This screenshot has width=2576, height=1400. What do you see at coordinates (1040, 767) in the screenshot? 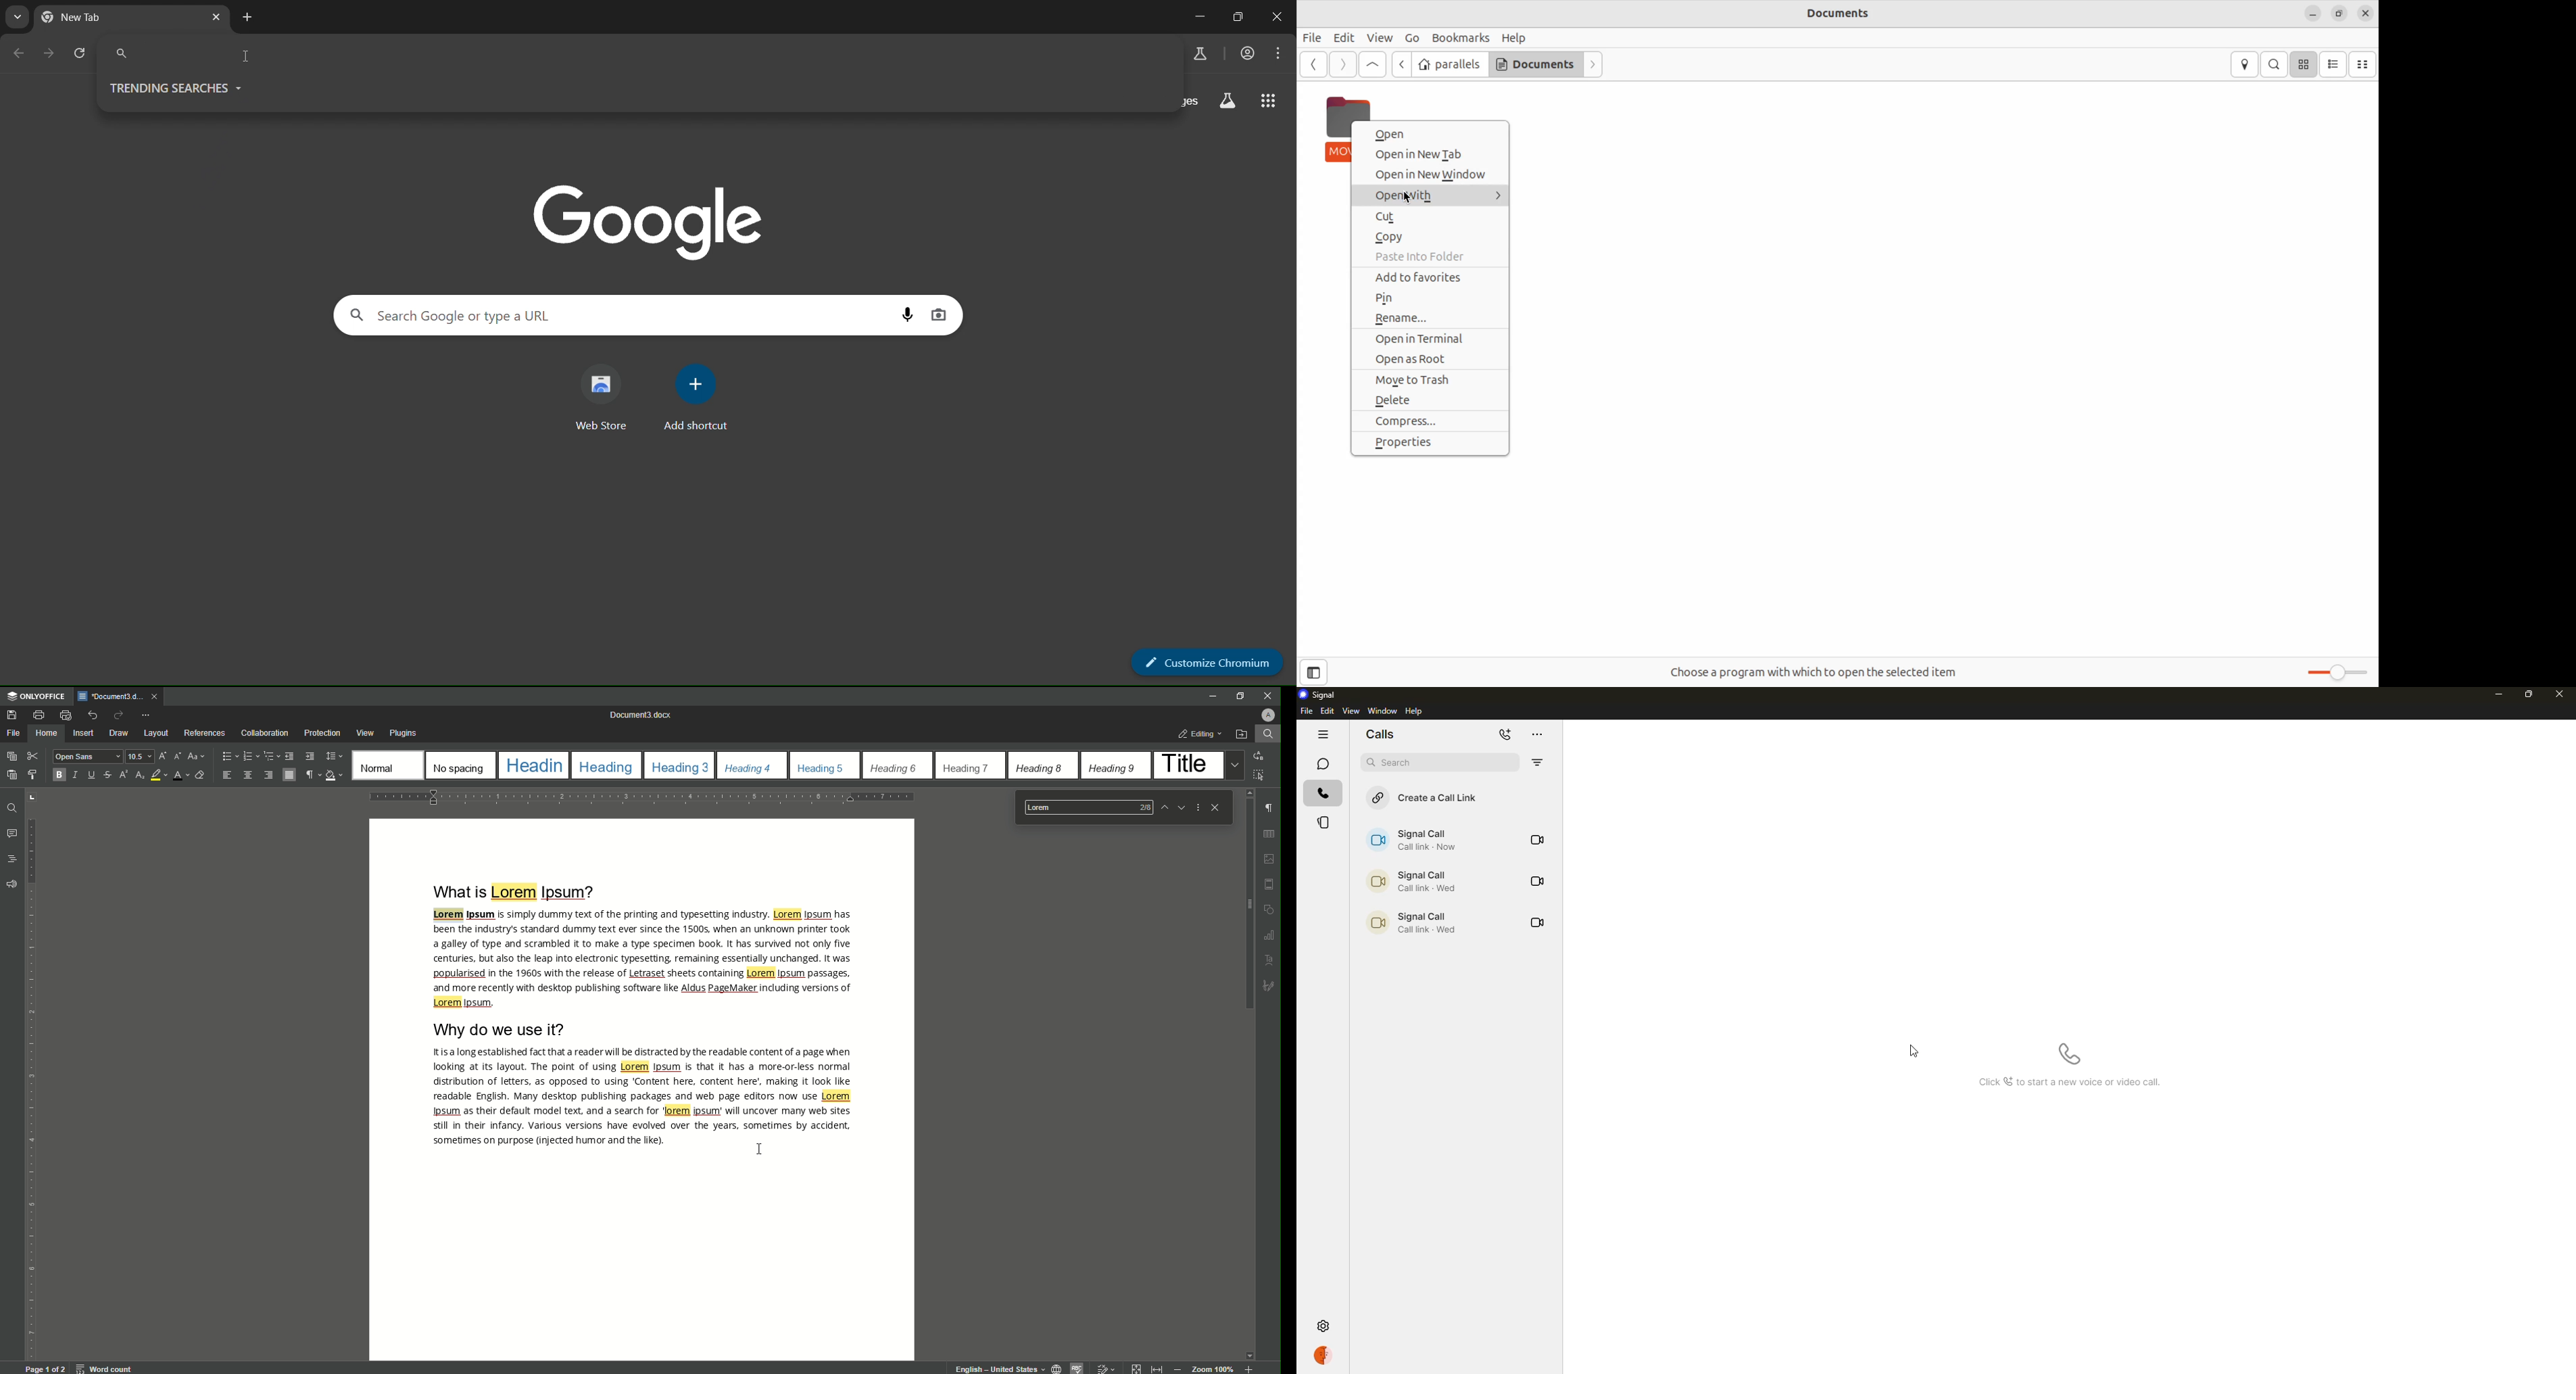
I see `Heading 8` at bounding box center [1040, 767].